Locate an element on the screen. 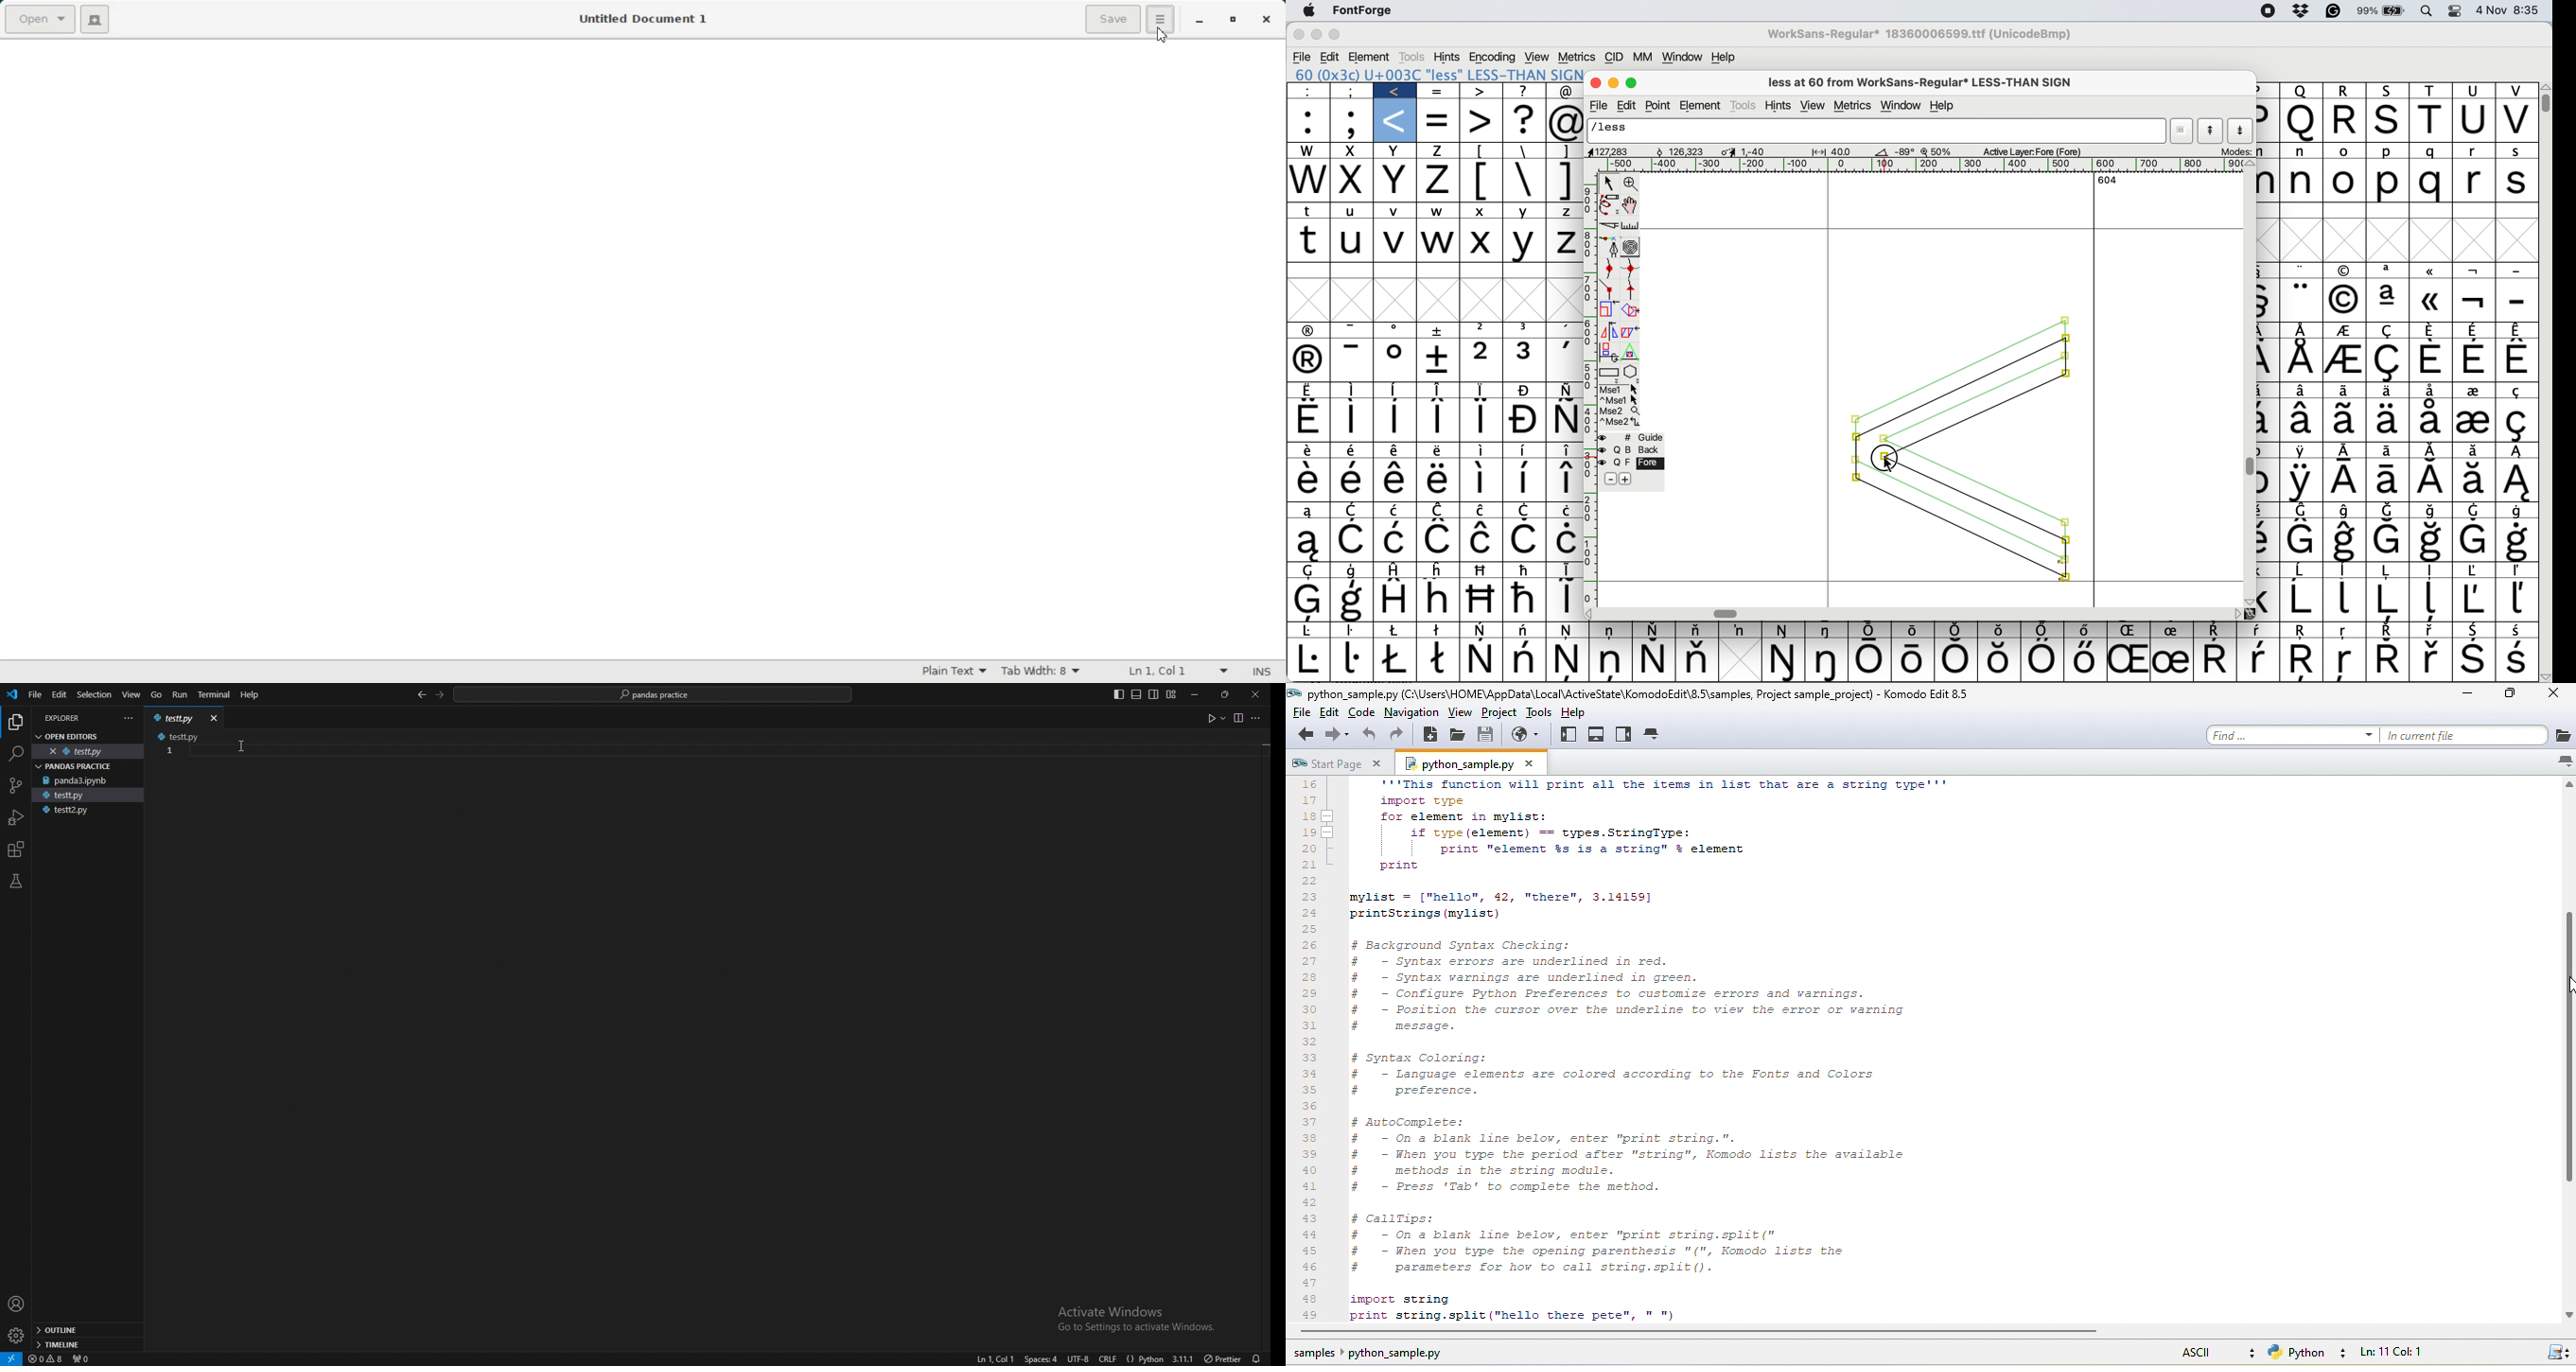 Image resolution: width=2576 pixels, height=1372 pixels. Symbol is located at coordinates (2346, 360).